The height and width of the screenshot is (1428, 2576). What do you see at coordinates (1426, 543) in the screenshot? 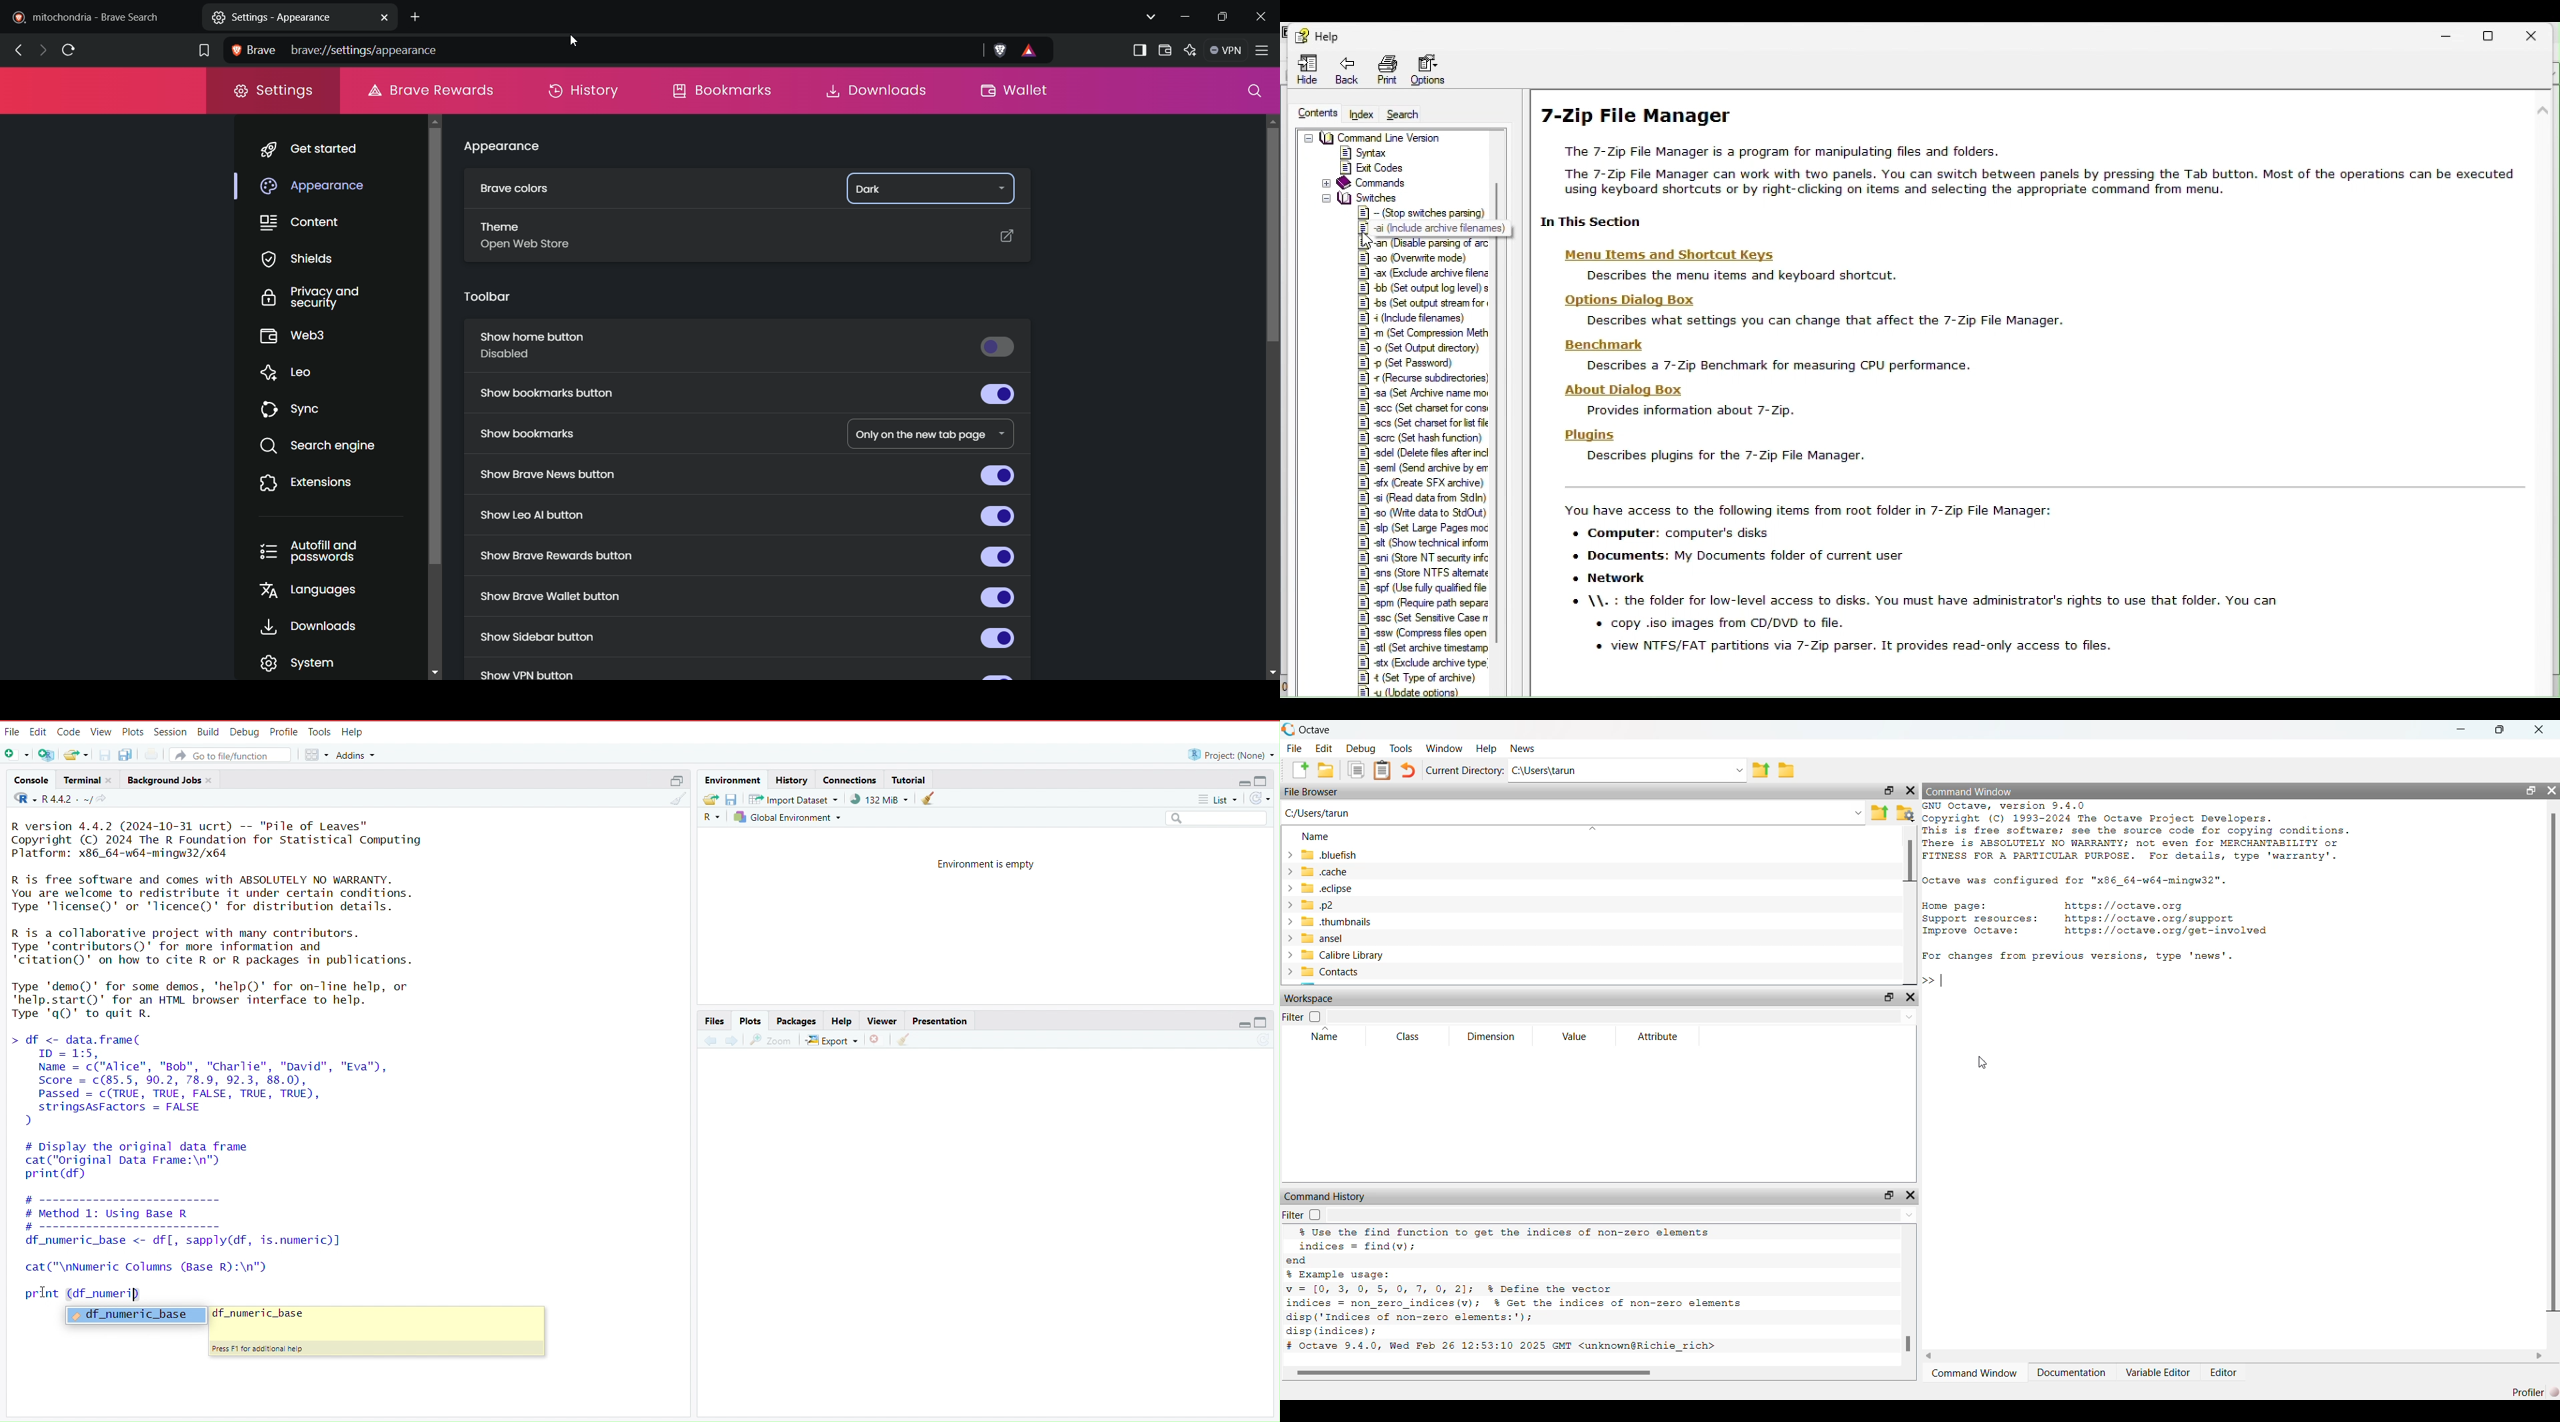
I see `|&] sit (Show technical inform` at bounding box center [1426, 543].